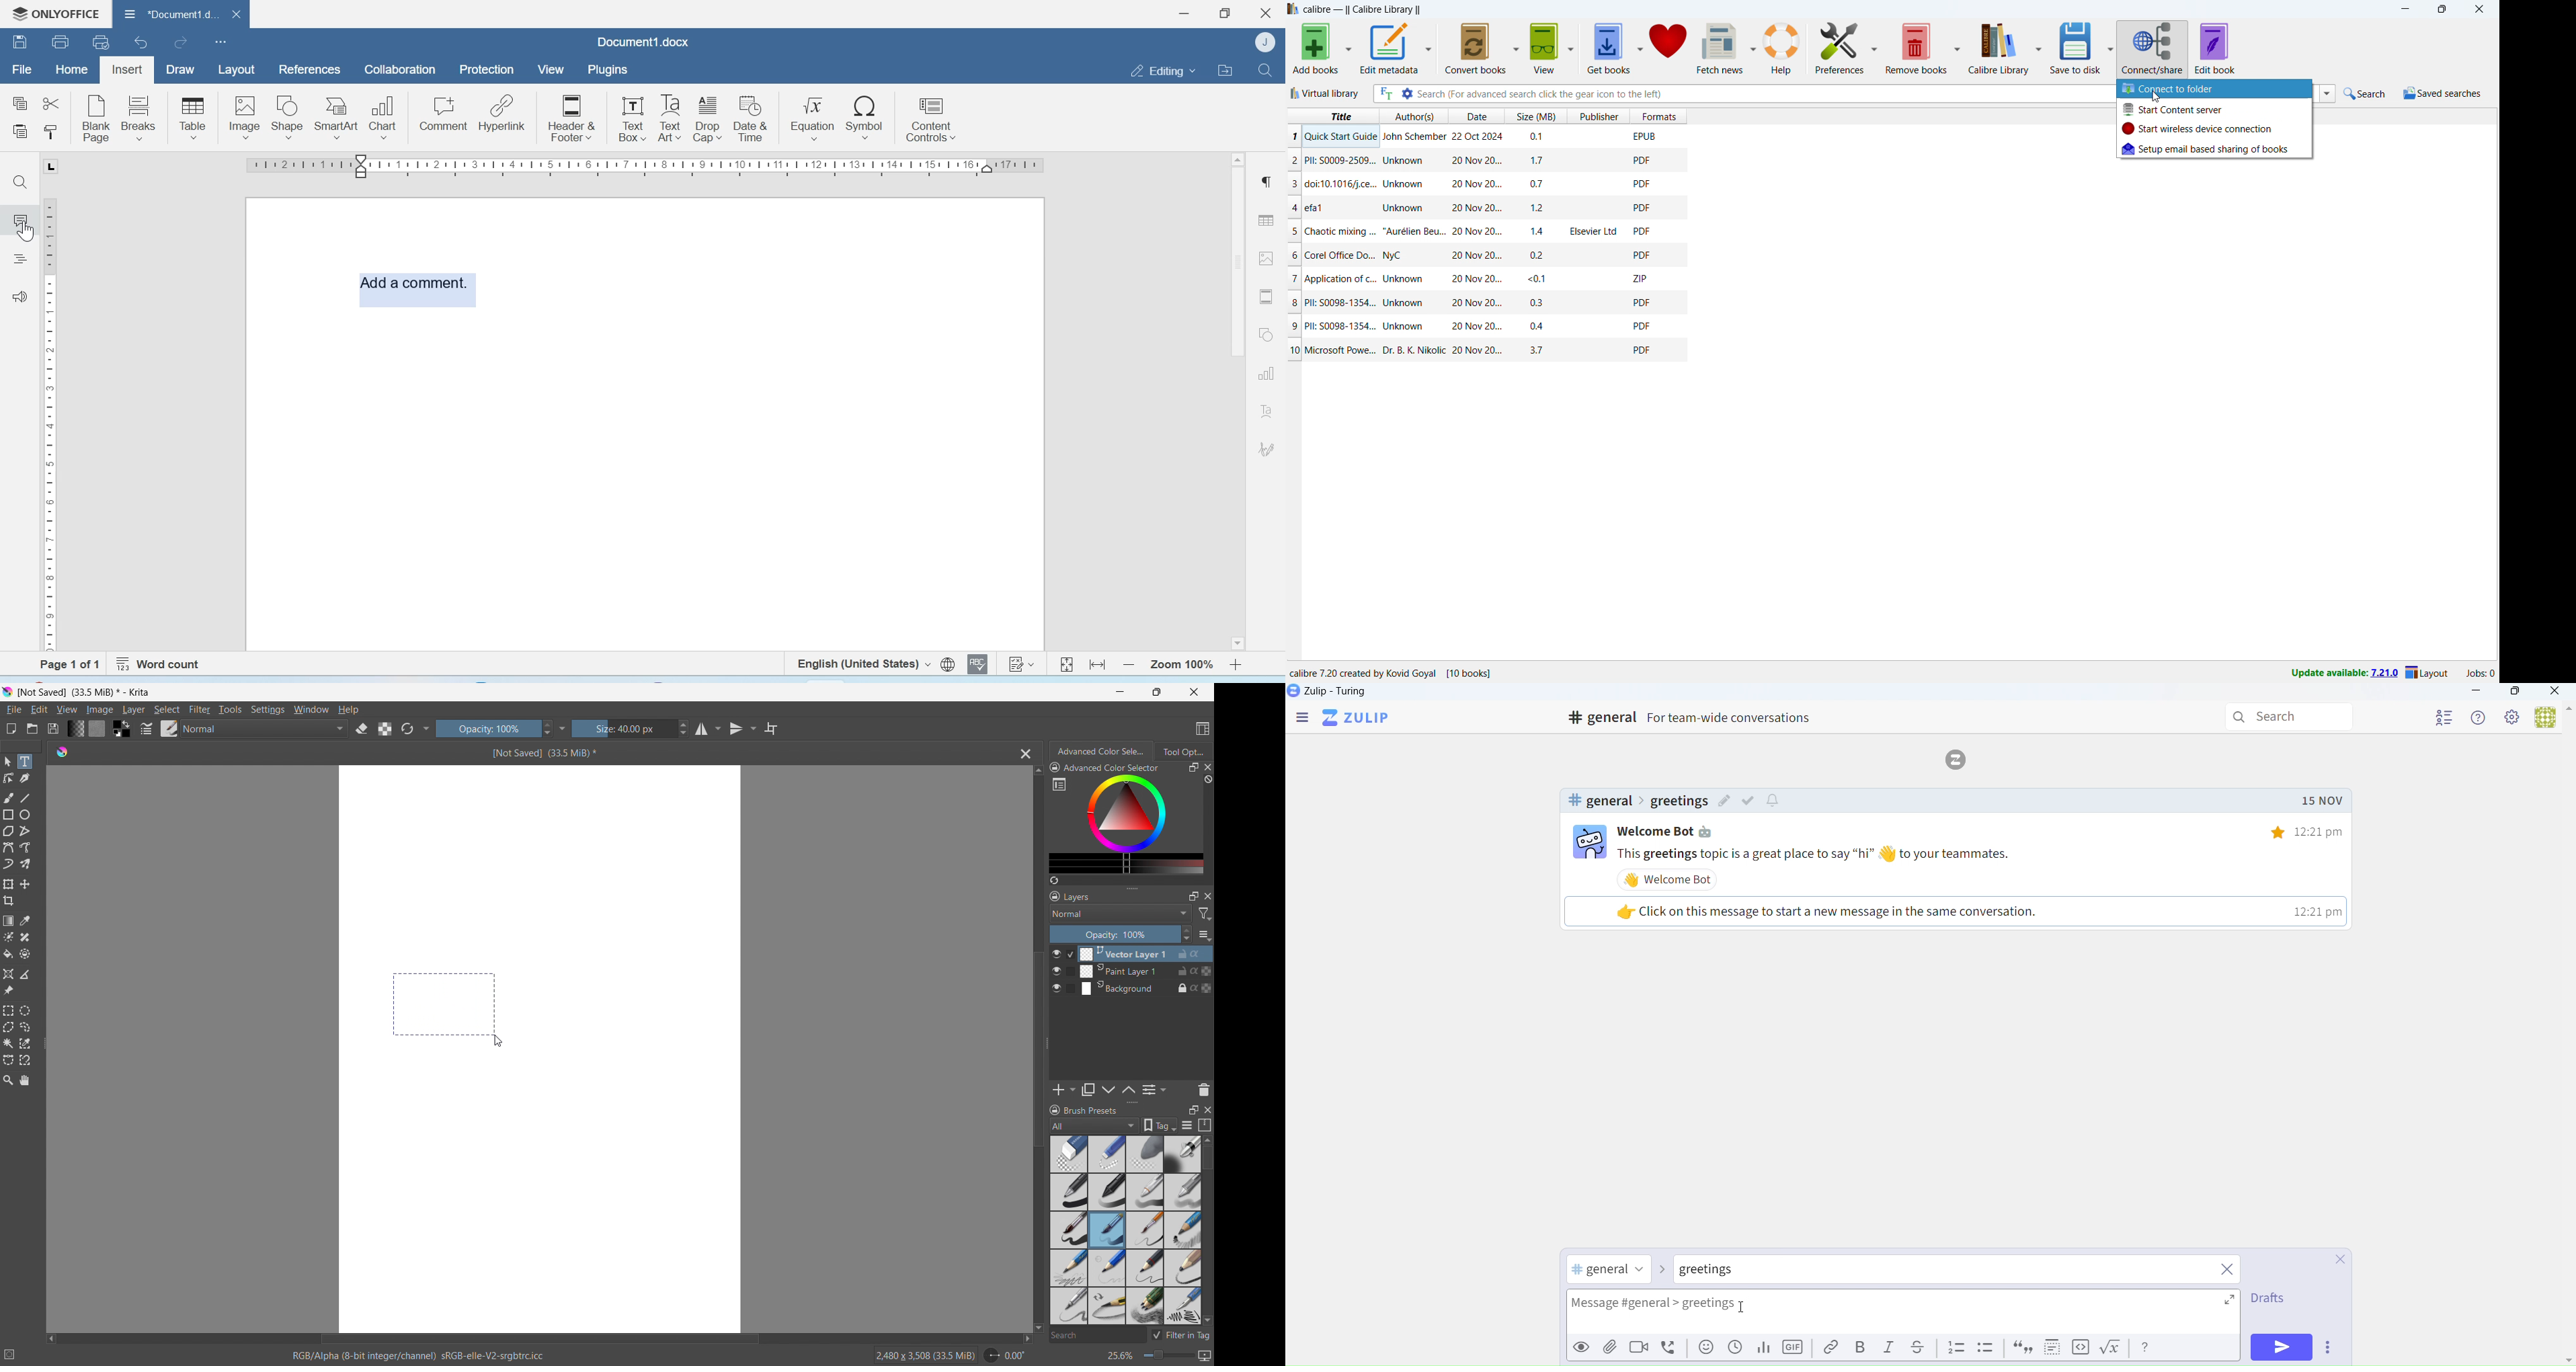 The height and width of the screenshot is (1372, 2576). I want to click on tool options, so click(1183, 751).